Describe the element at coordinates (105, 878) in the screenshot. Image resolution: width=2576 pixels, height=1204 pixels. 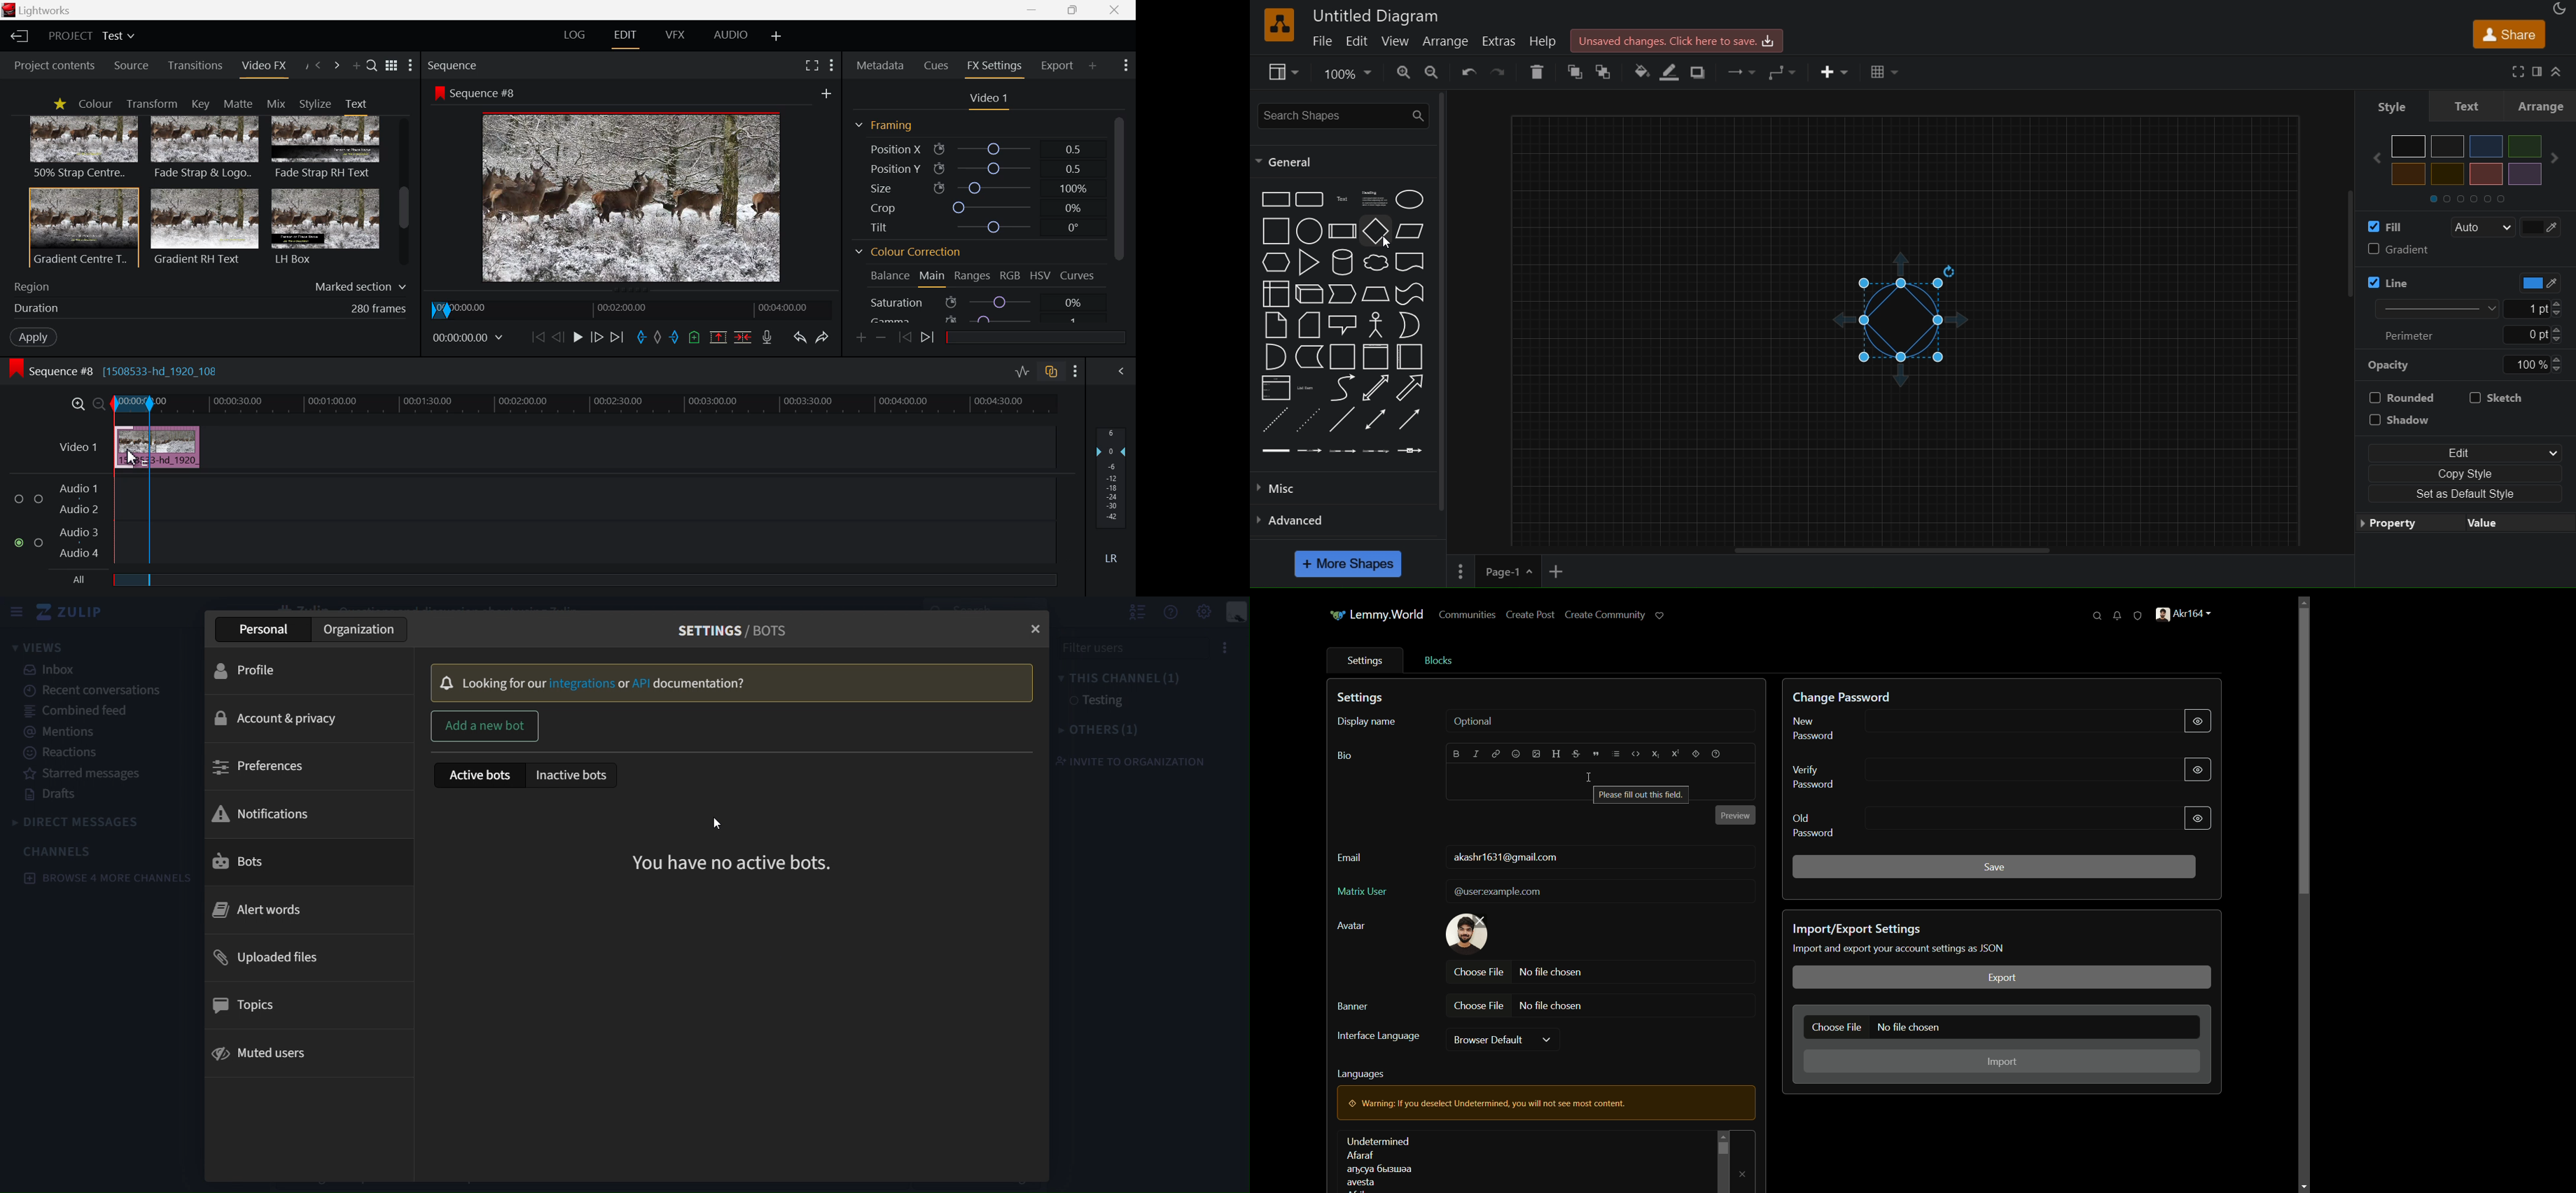
I see `browse 4 more channels` at that location.